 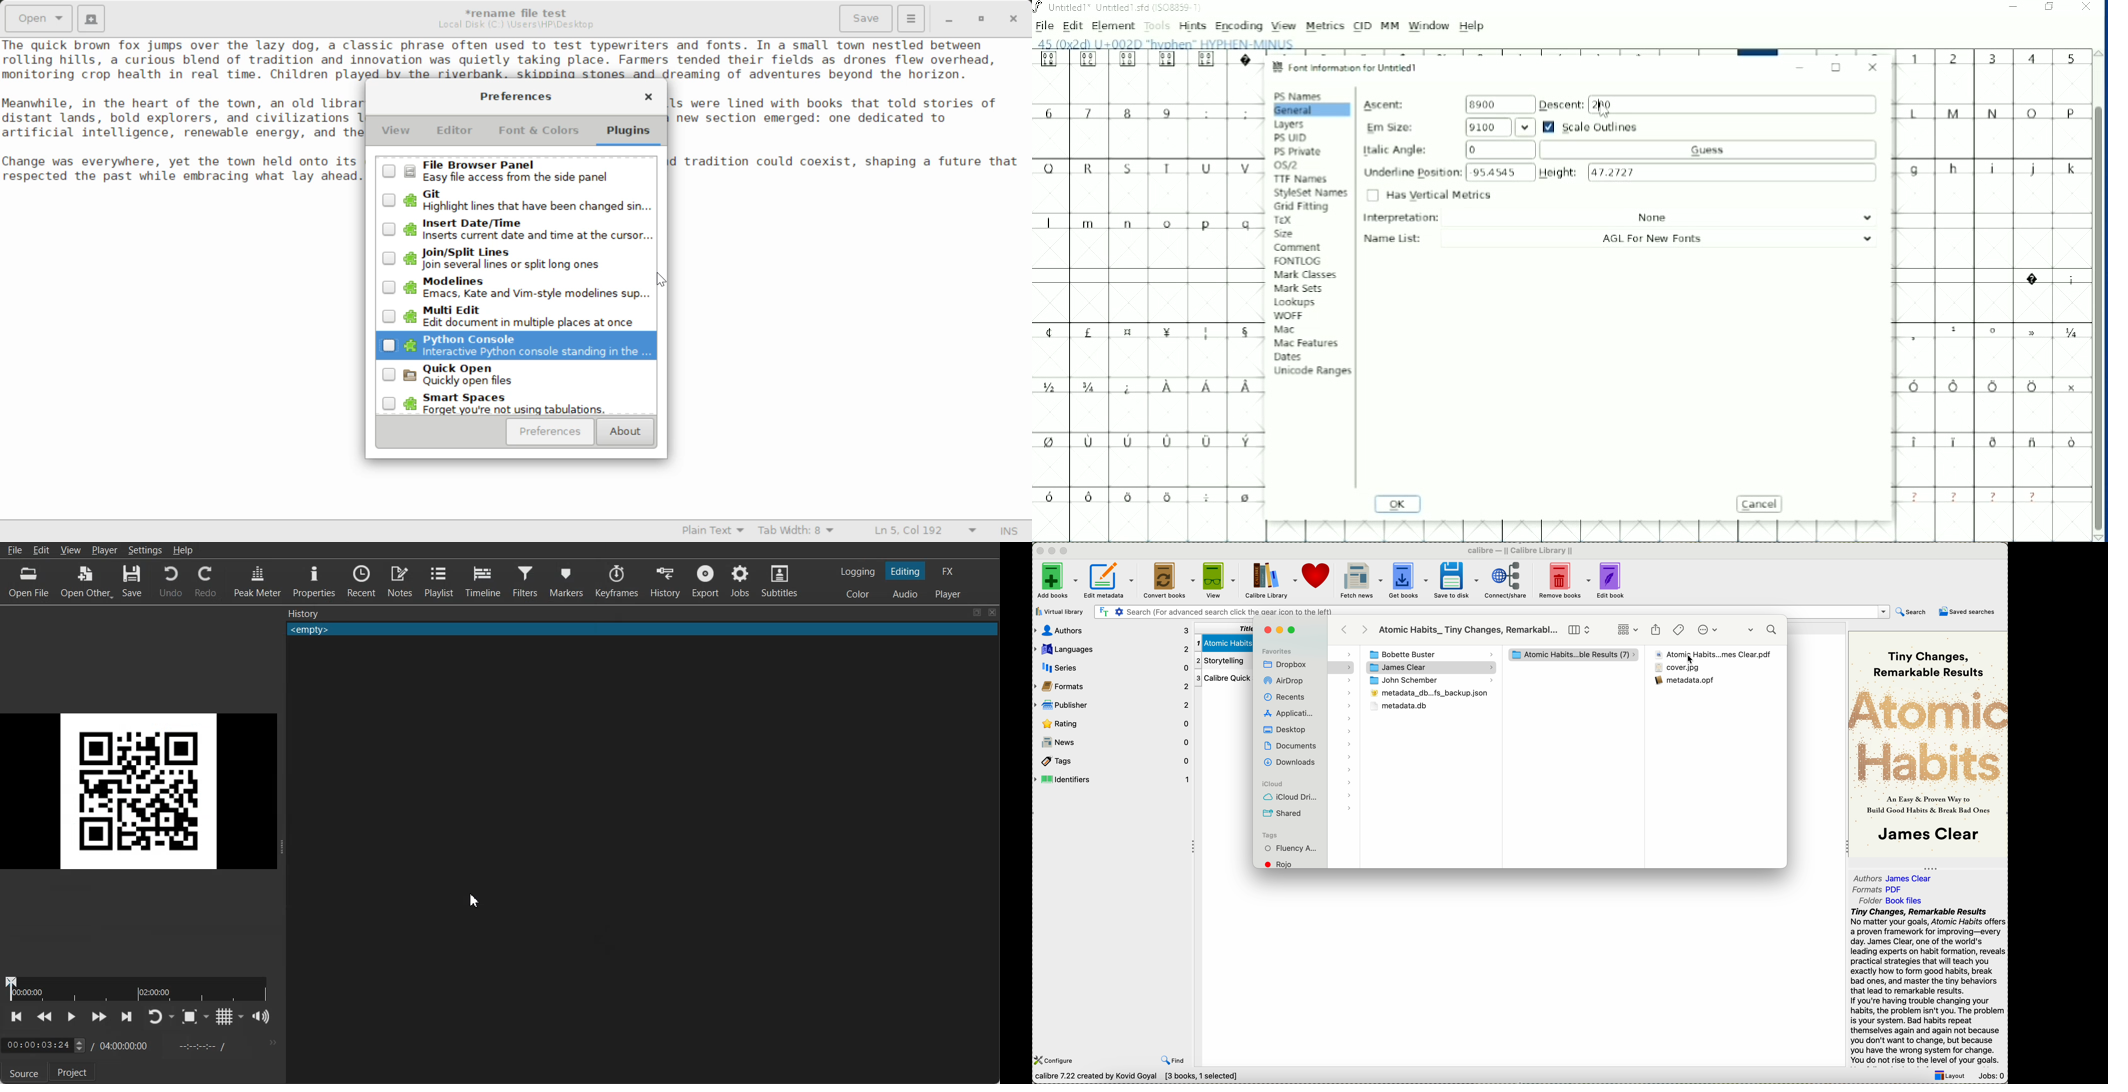 What do you see at coordinates (1363, 26) in the screenshot?
I see `CID` at bounding box center [1363, 26].